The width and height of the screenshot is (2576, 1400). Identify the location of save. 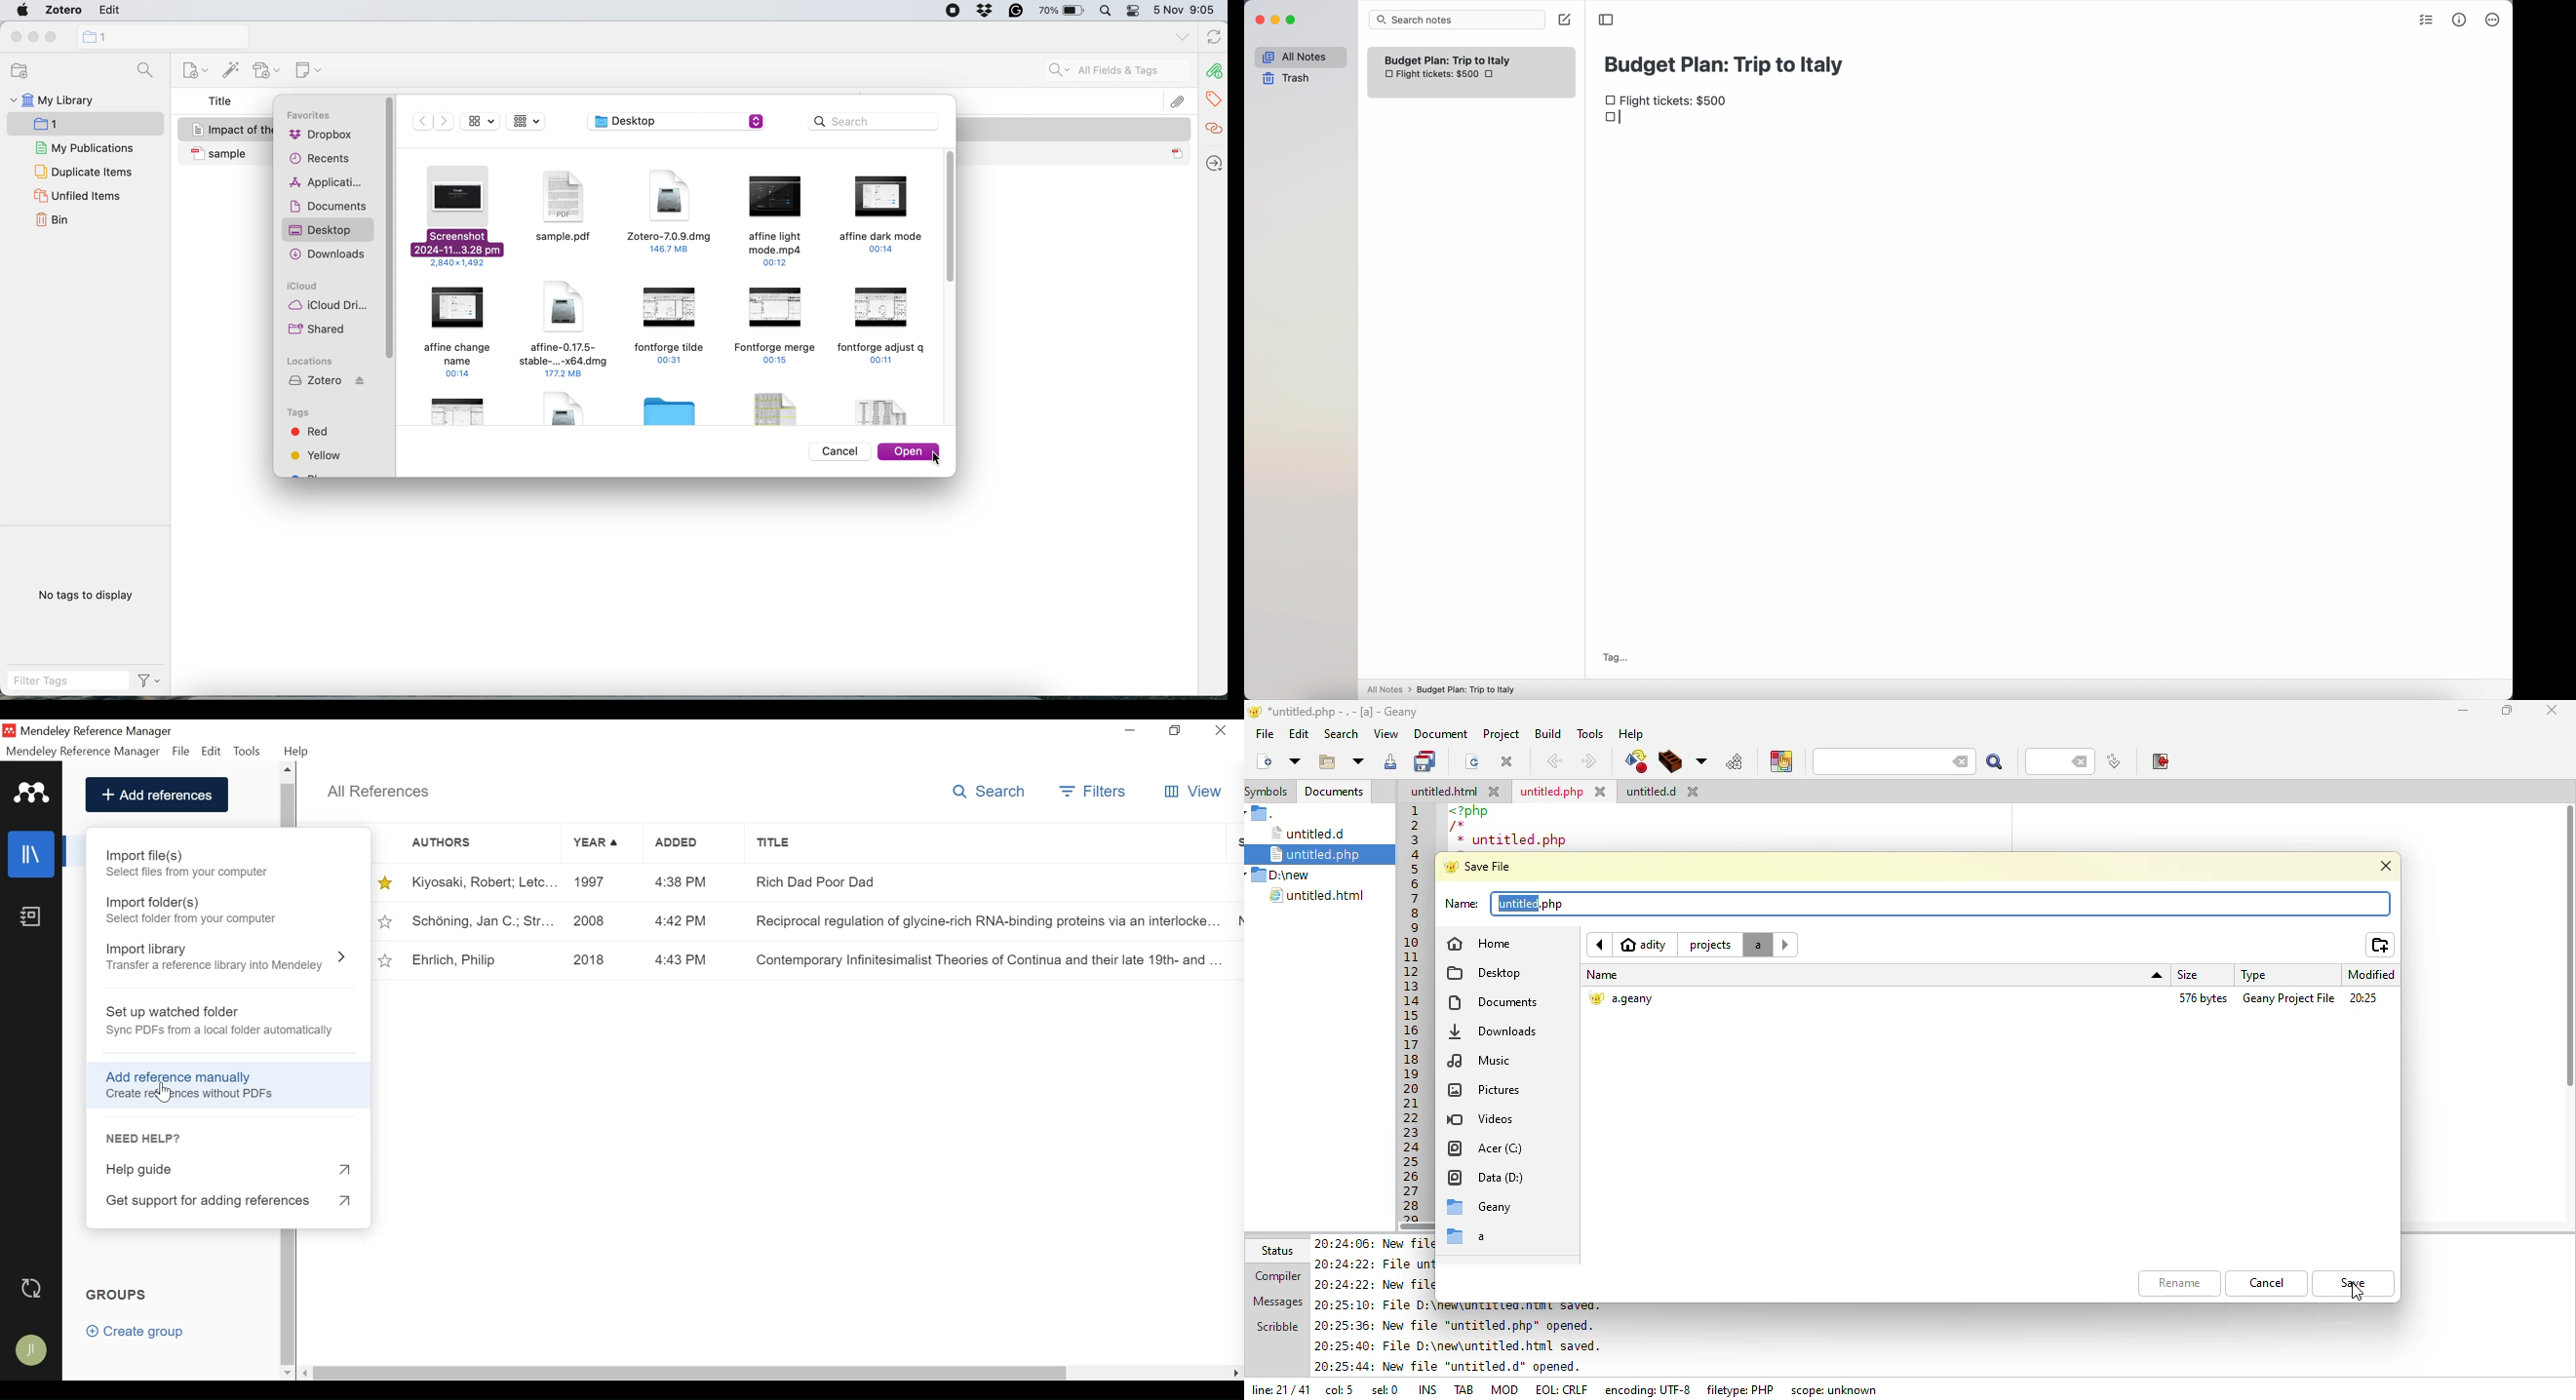
(2355, 1284).